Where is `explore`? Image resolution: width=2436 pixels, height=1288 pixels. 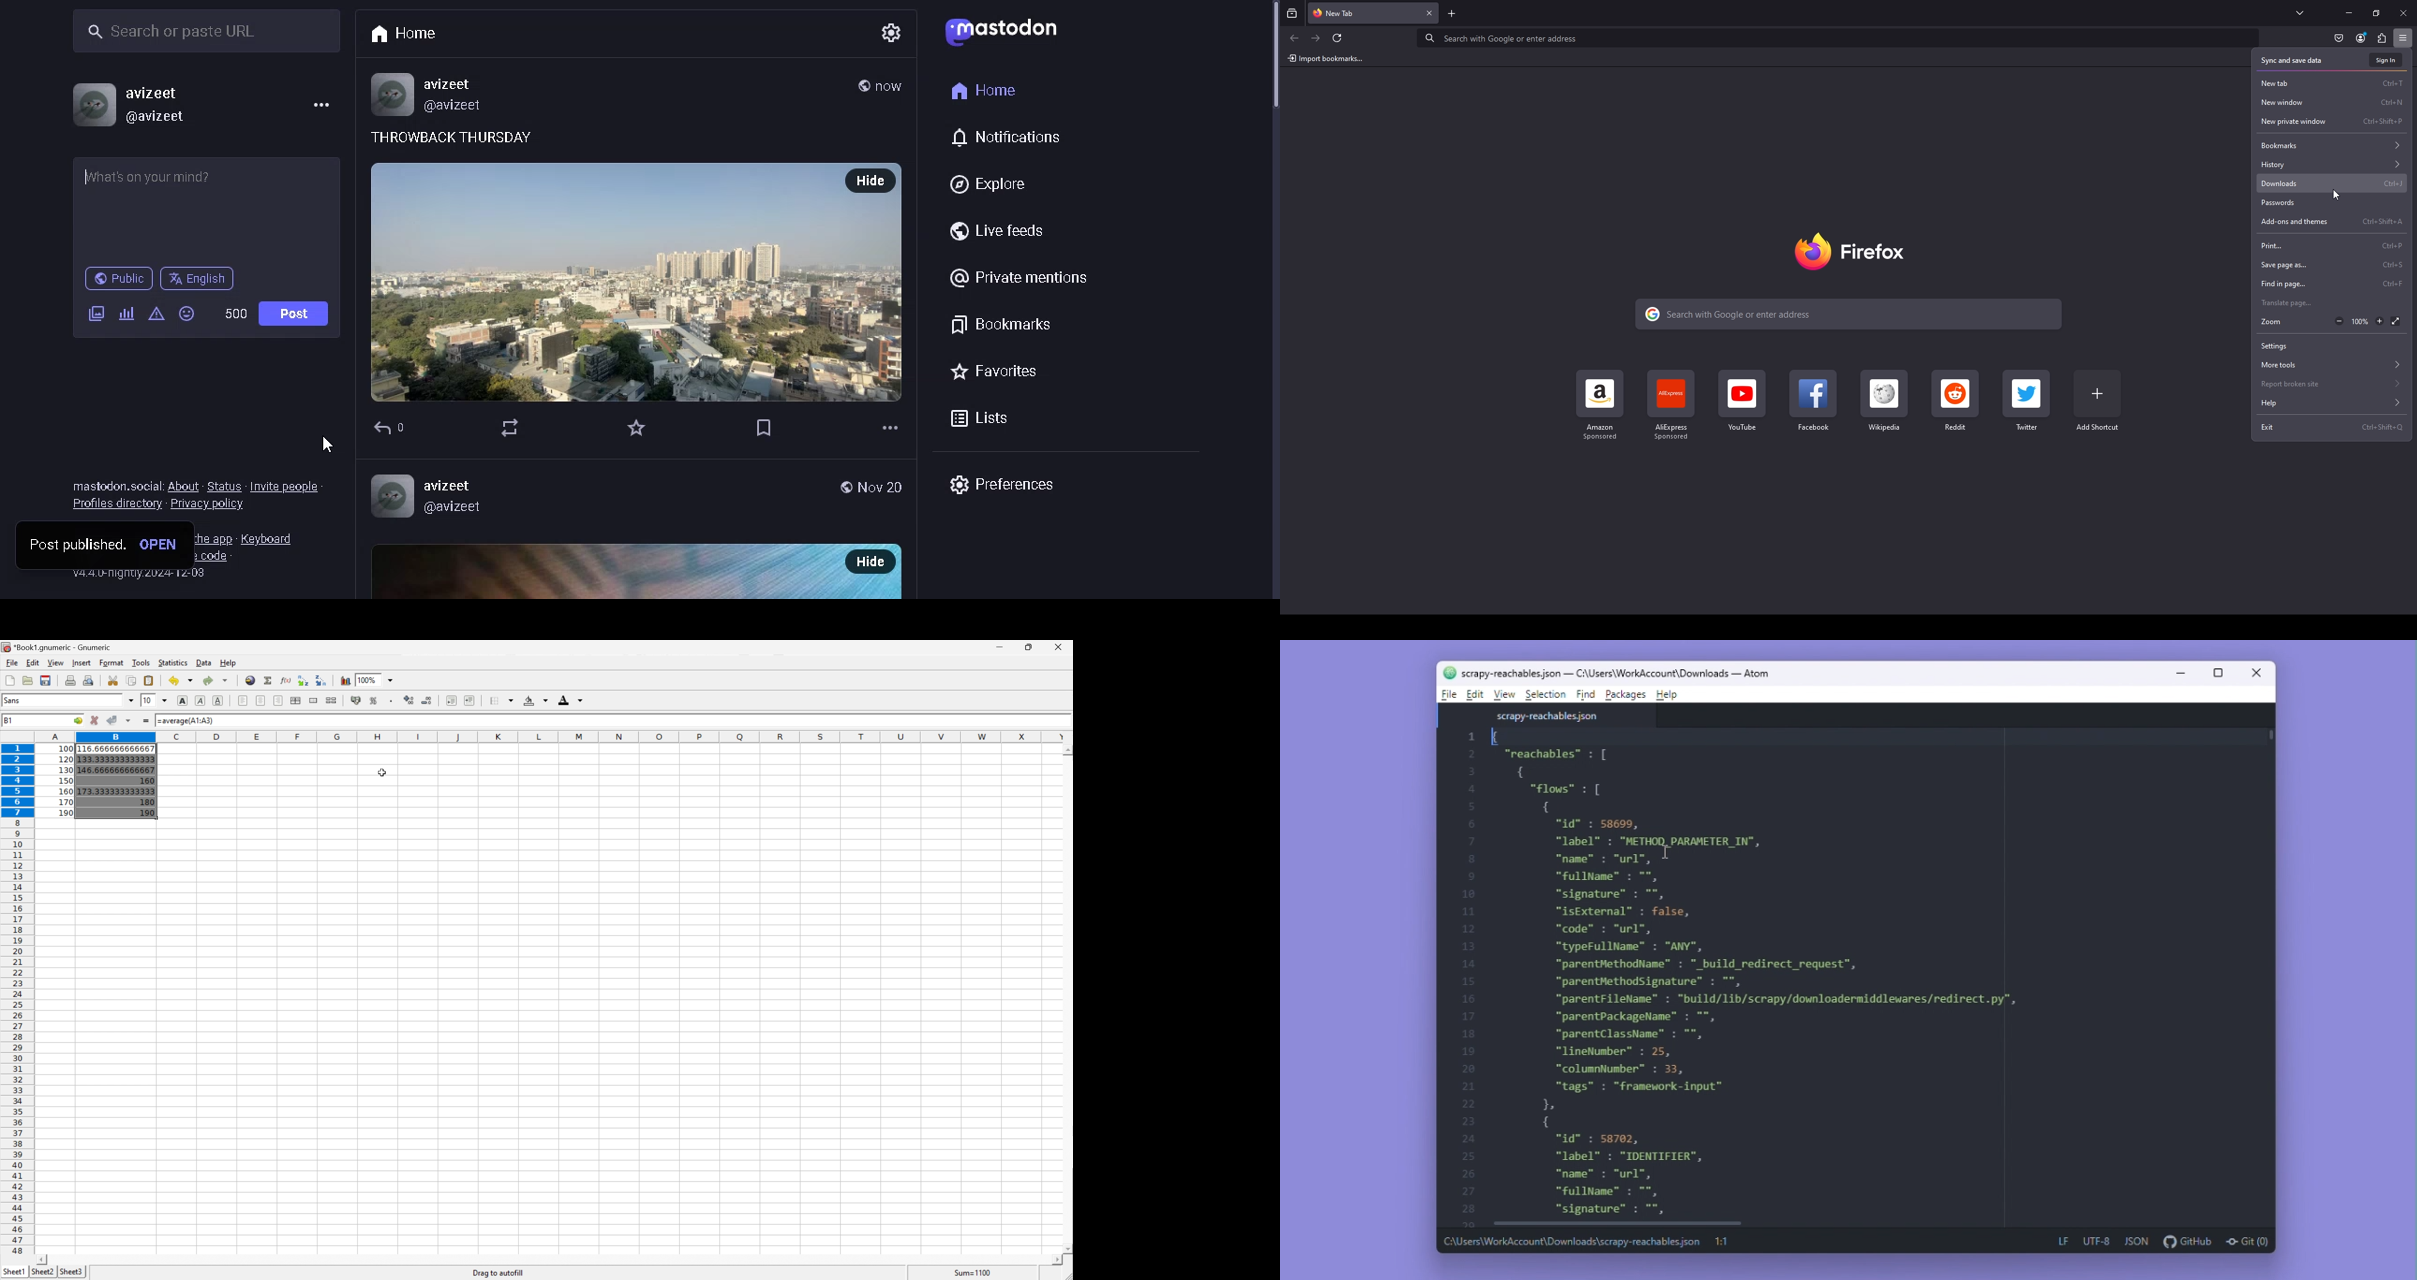
explore is located at coordinates (996, 181).